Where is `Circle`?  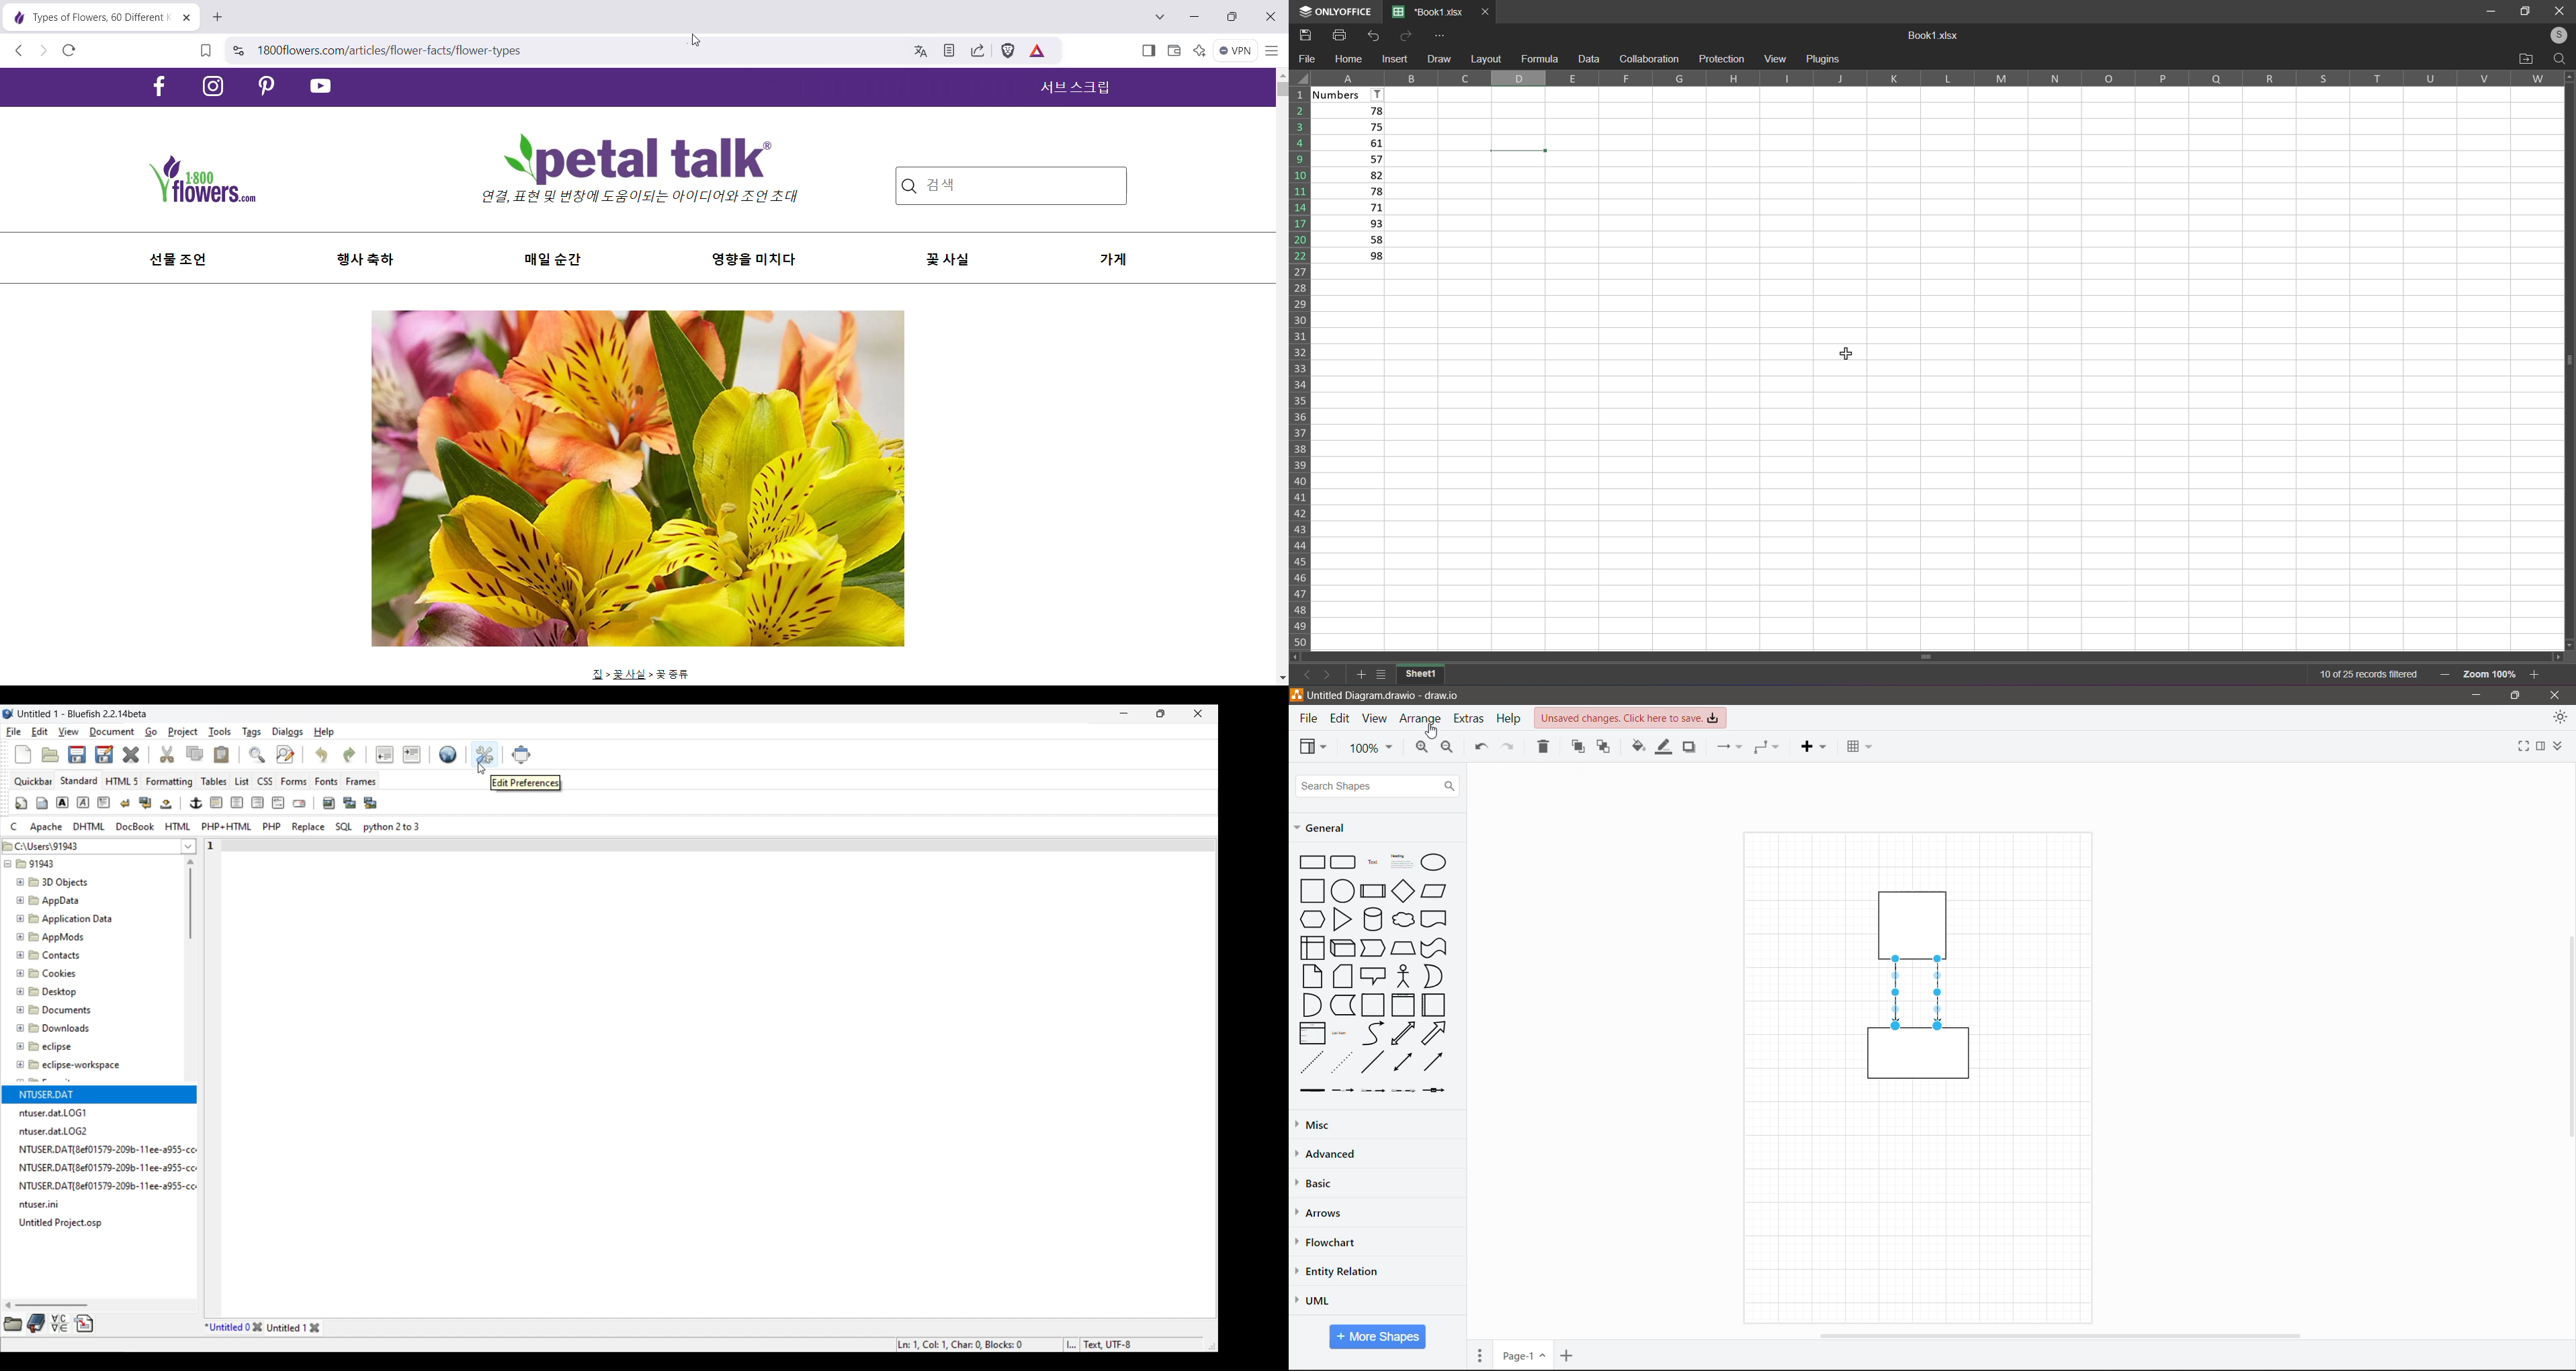
Circle is located at coordinates (1342, 890).